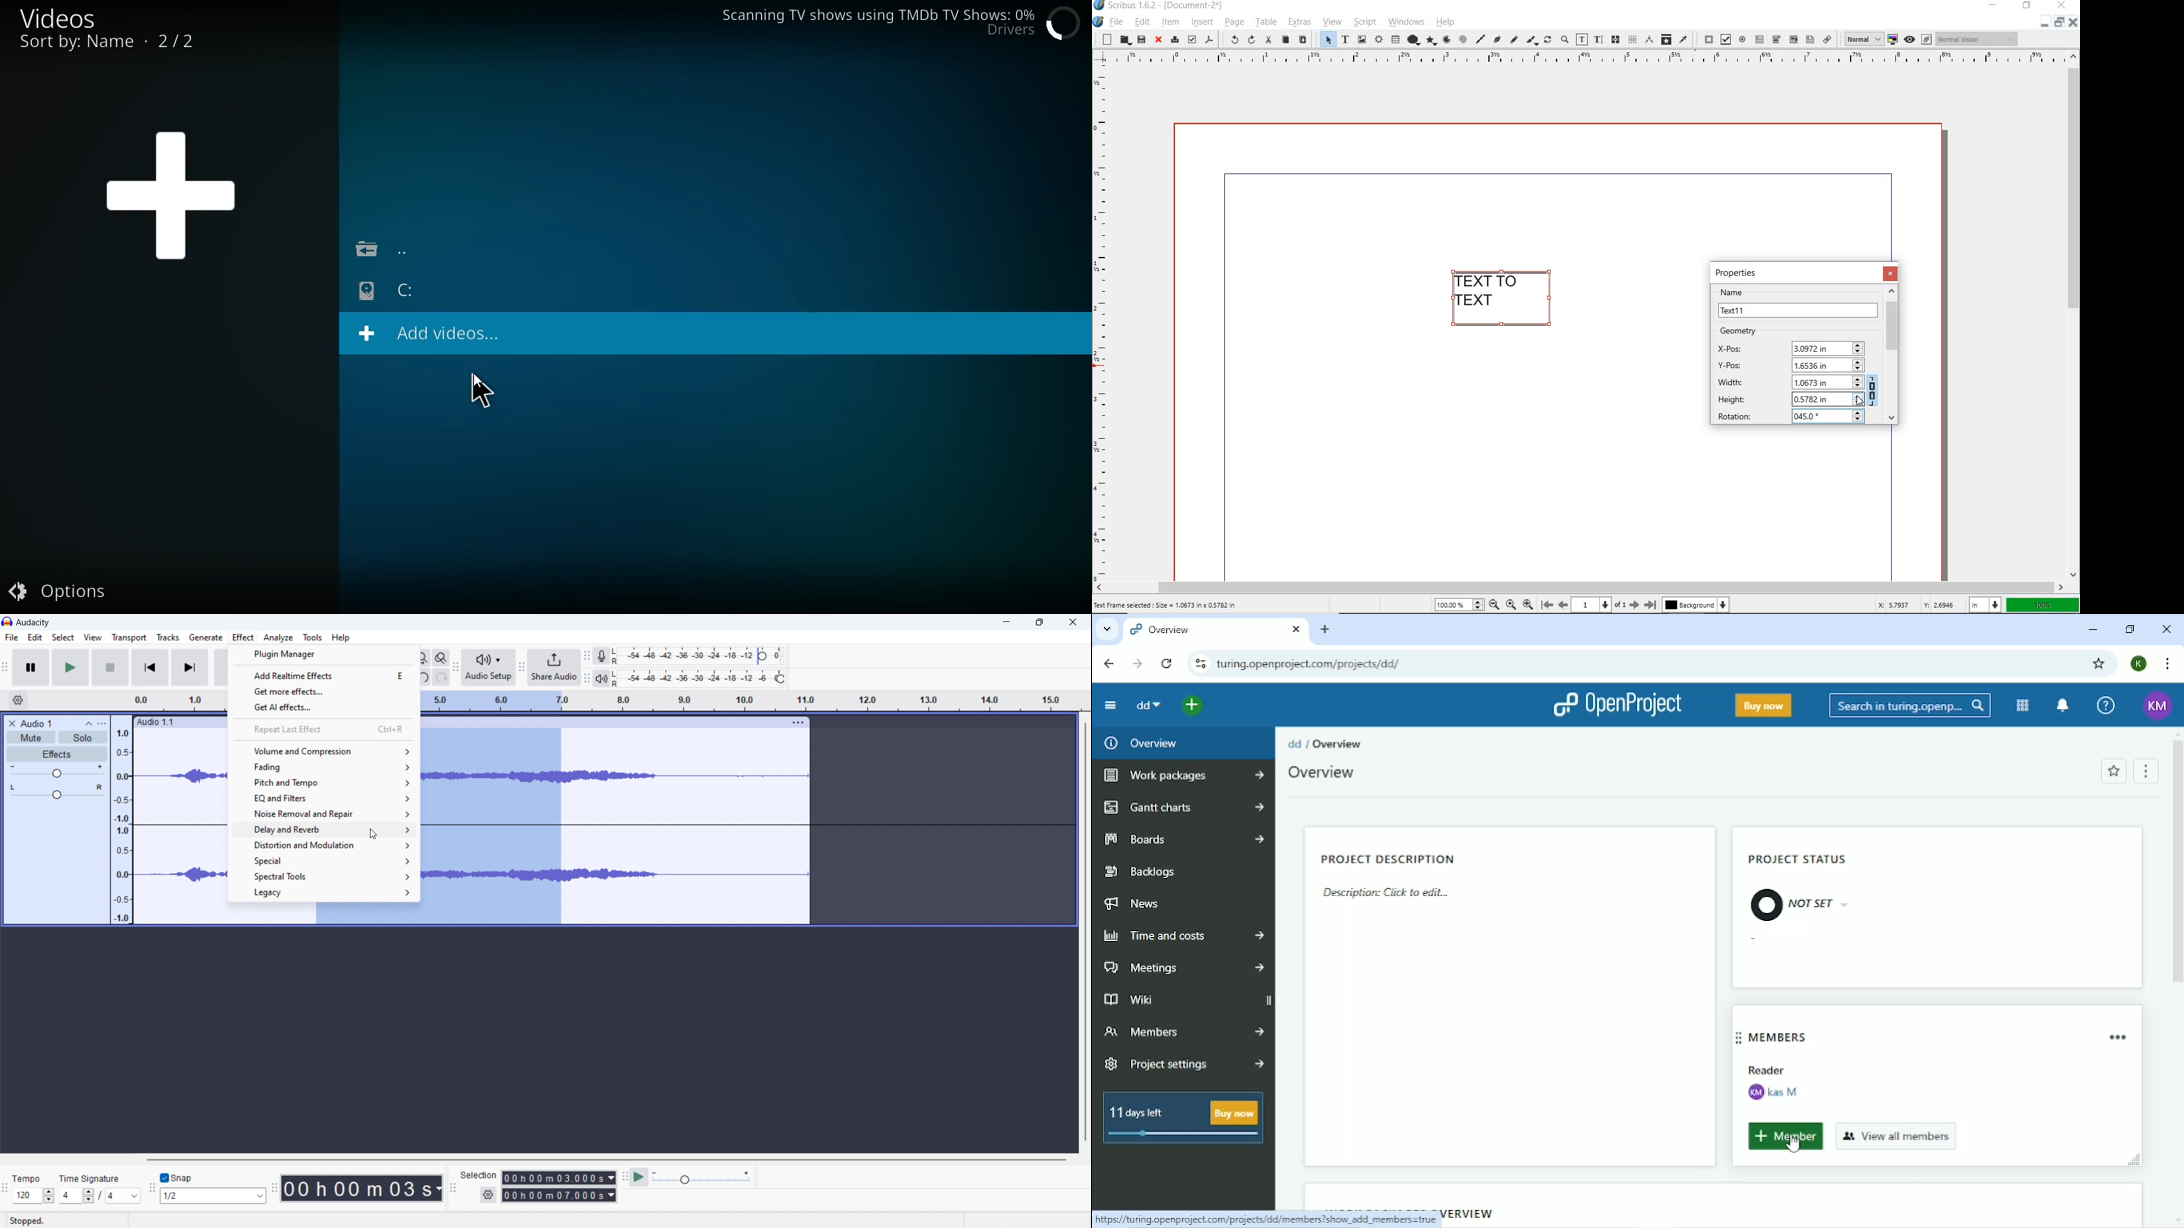 The height and width of the screenshot is (1232, 2184). What do you see at coordinates (1303, 39) in the screenshot?
I see `paste` at bounding box center [1303, 39].